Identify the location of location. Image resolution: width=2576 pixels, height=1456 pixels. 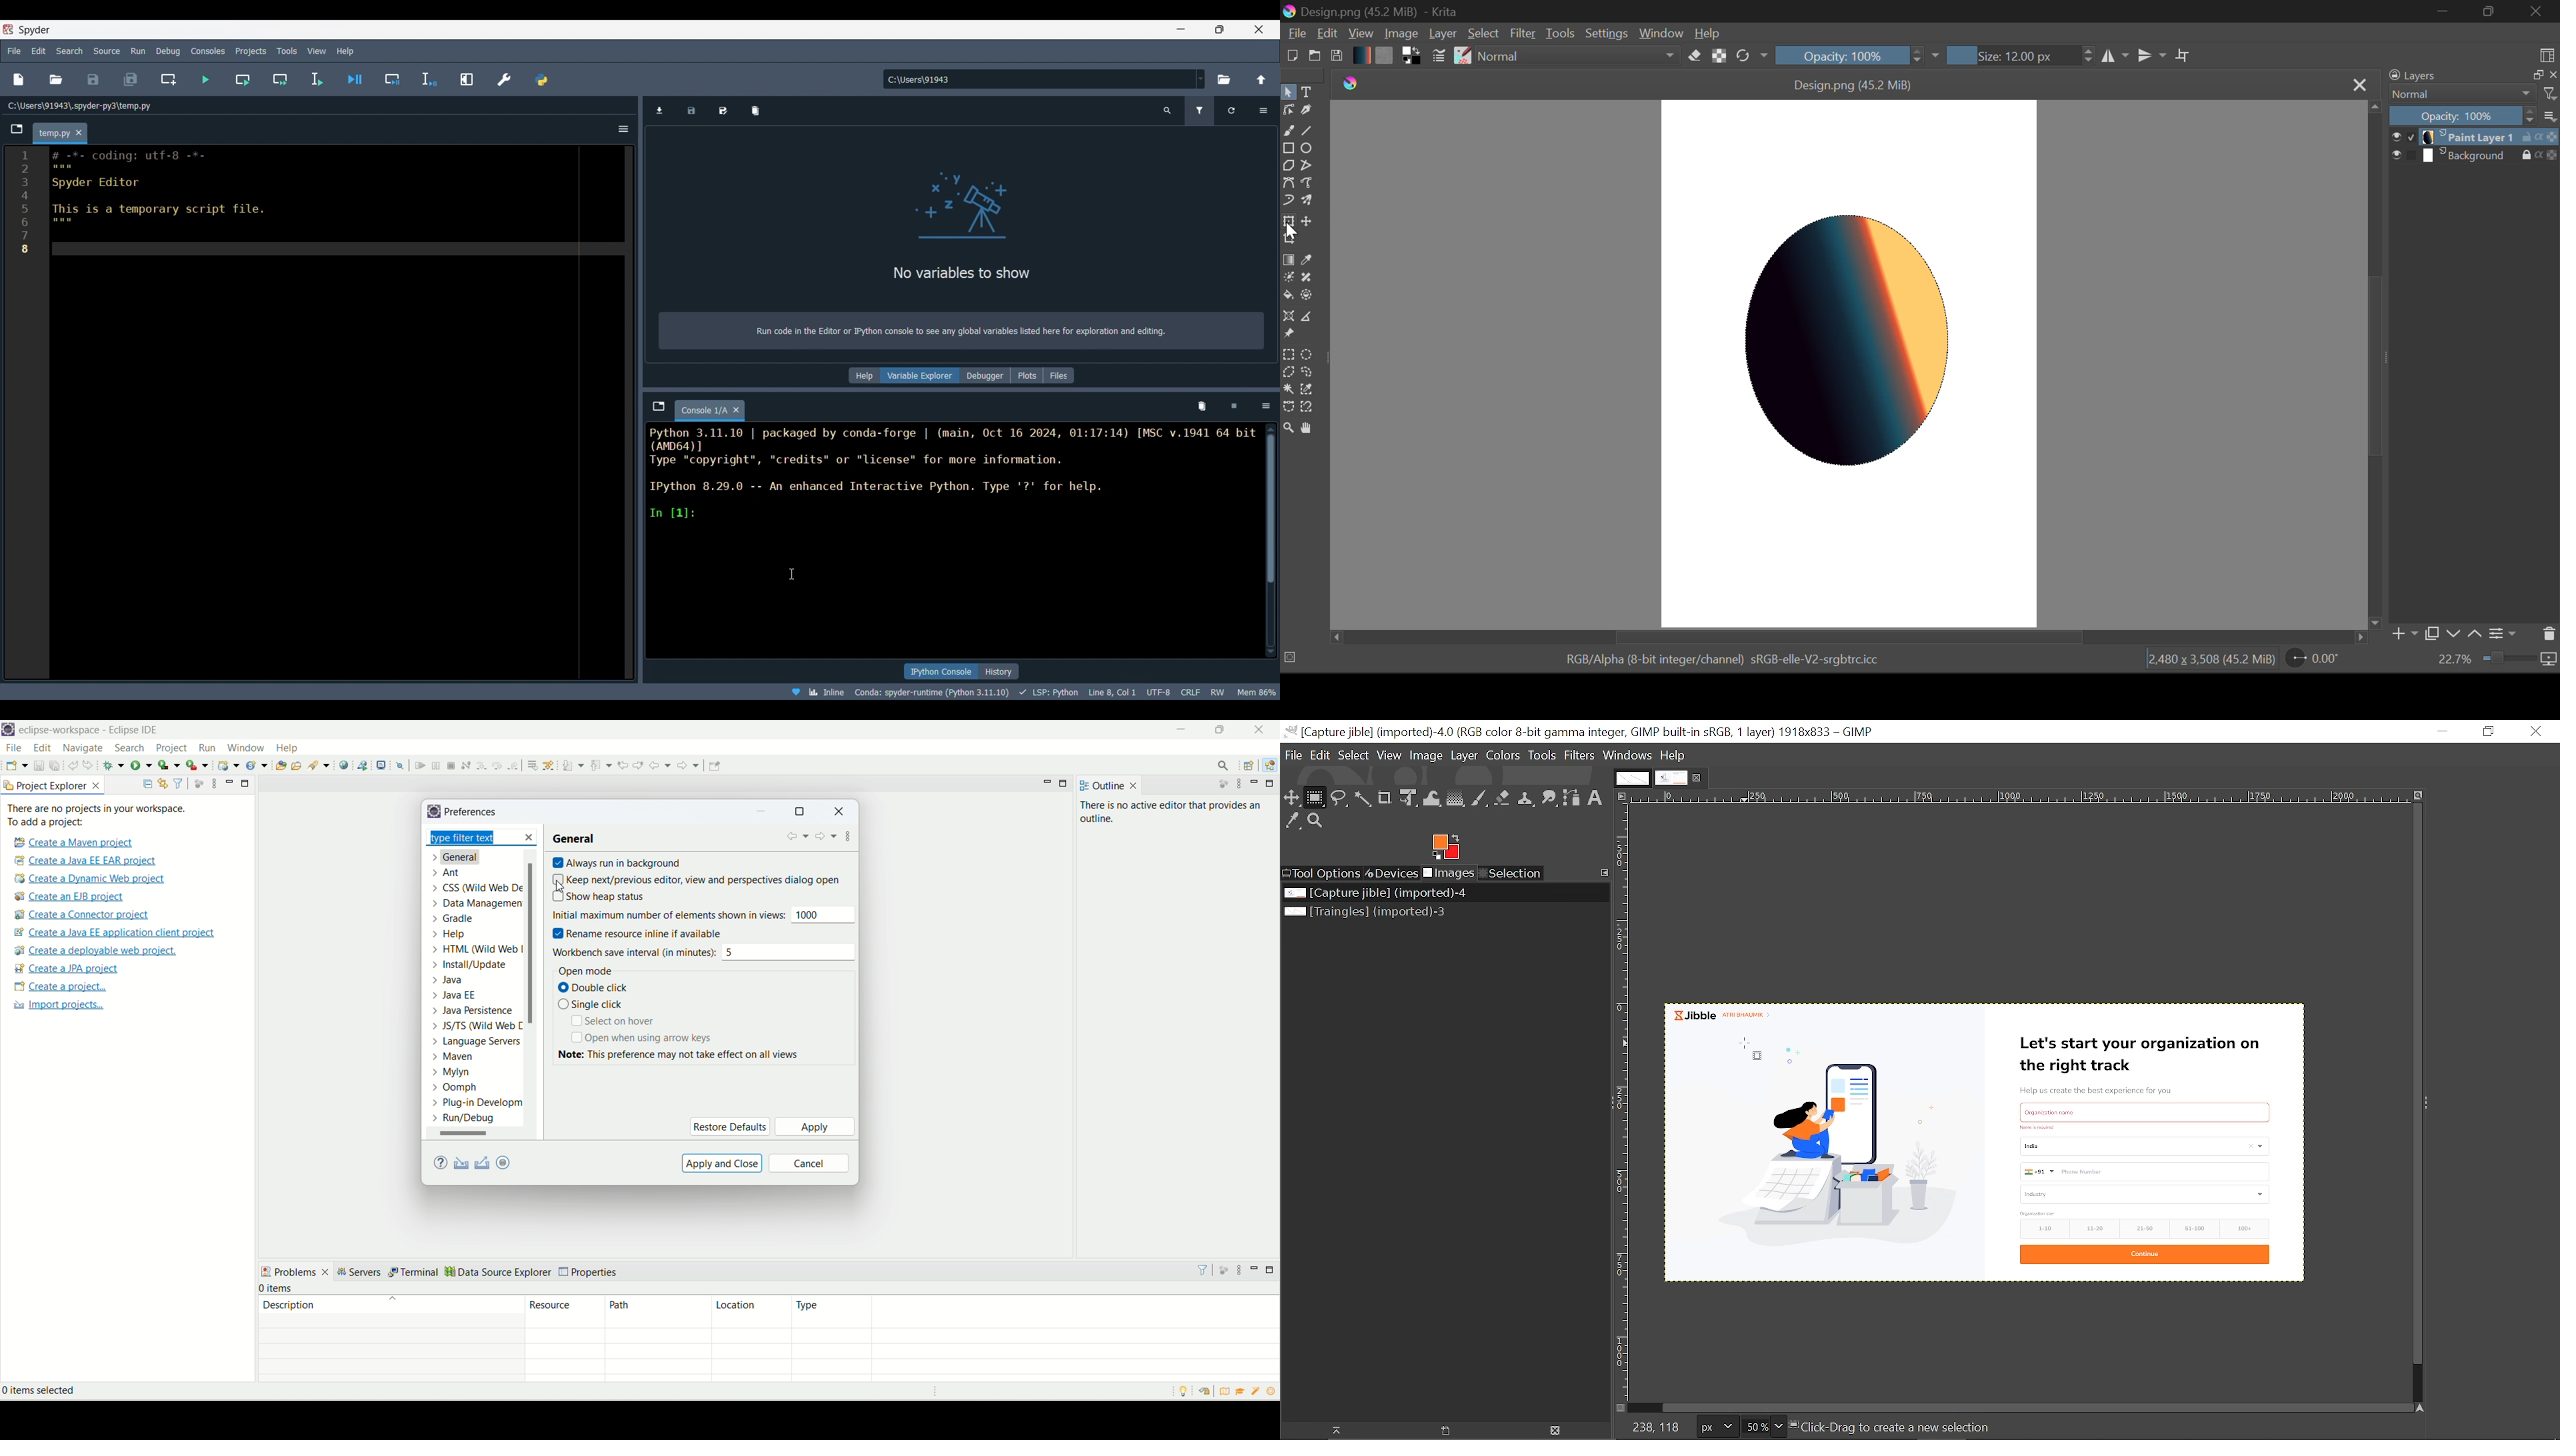
(749, 1313).